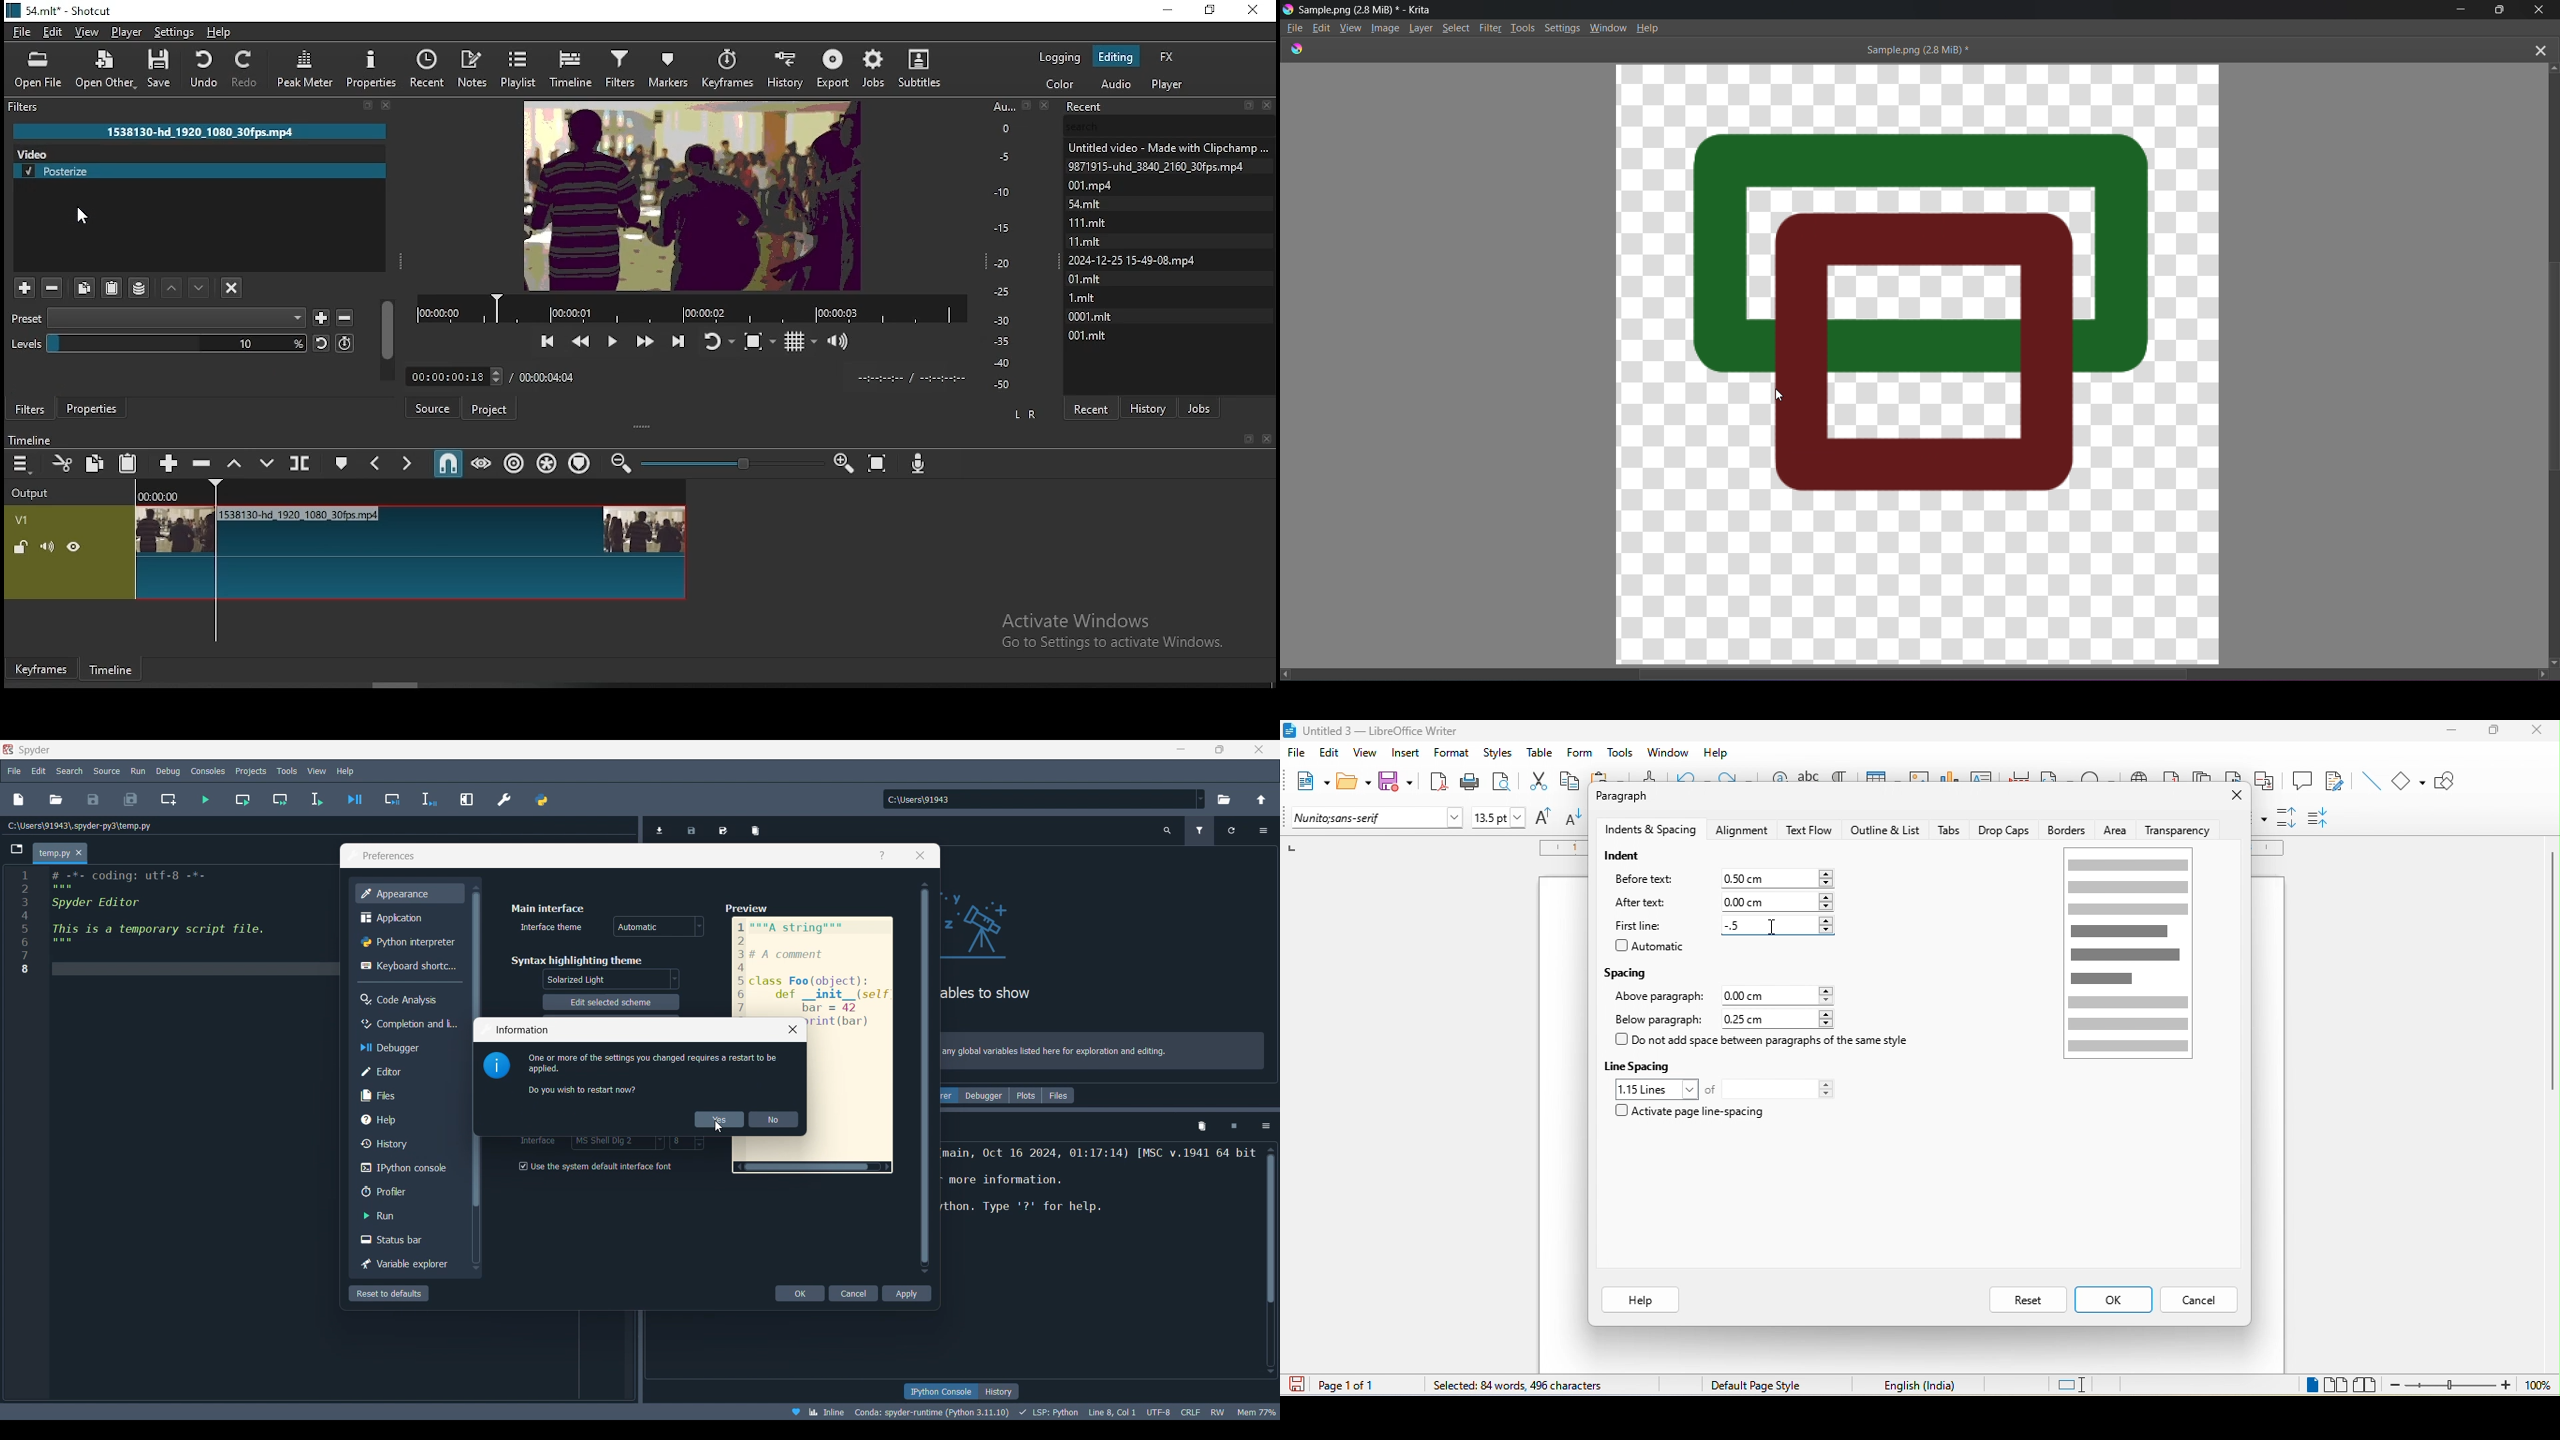  What do you see at coordinates (345, 771) in the screenshot?
I see `Help menu` at bounding box center [345, 771].